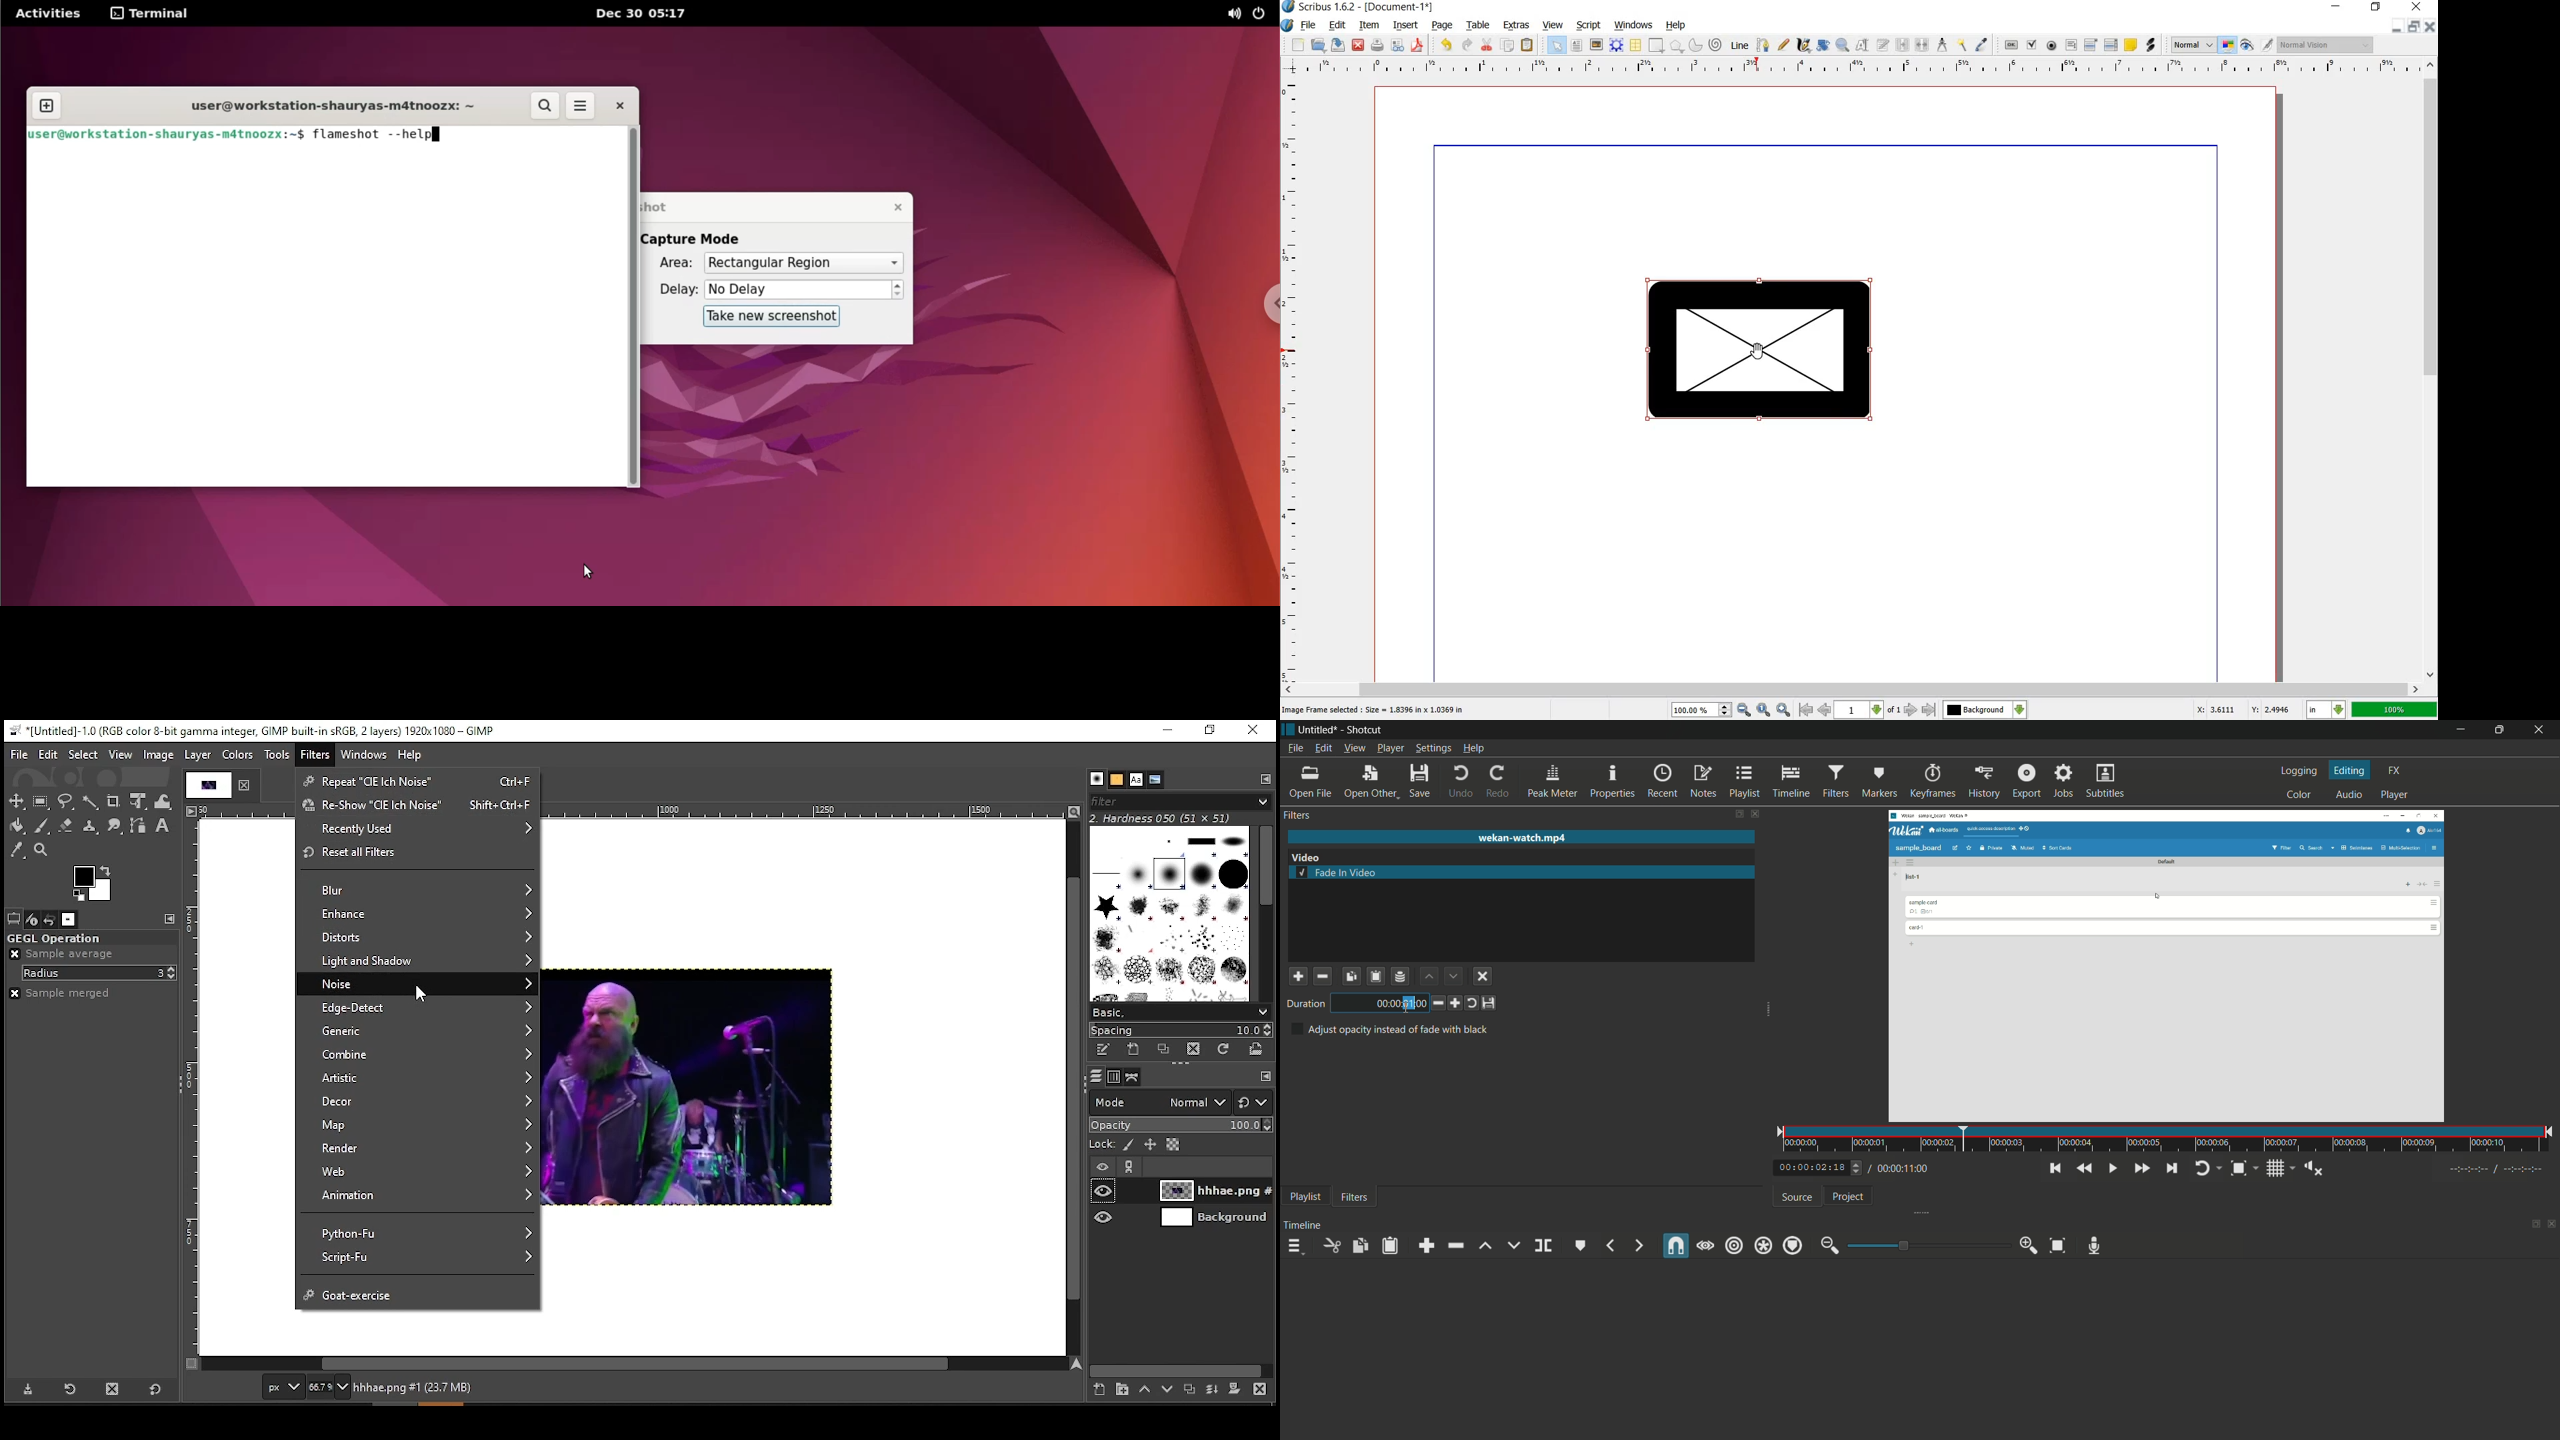  I want to click on delete tool preset, so click(112, 1388).